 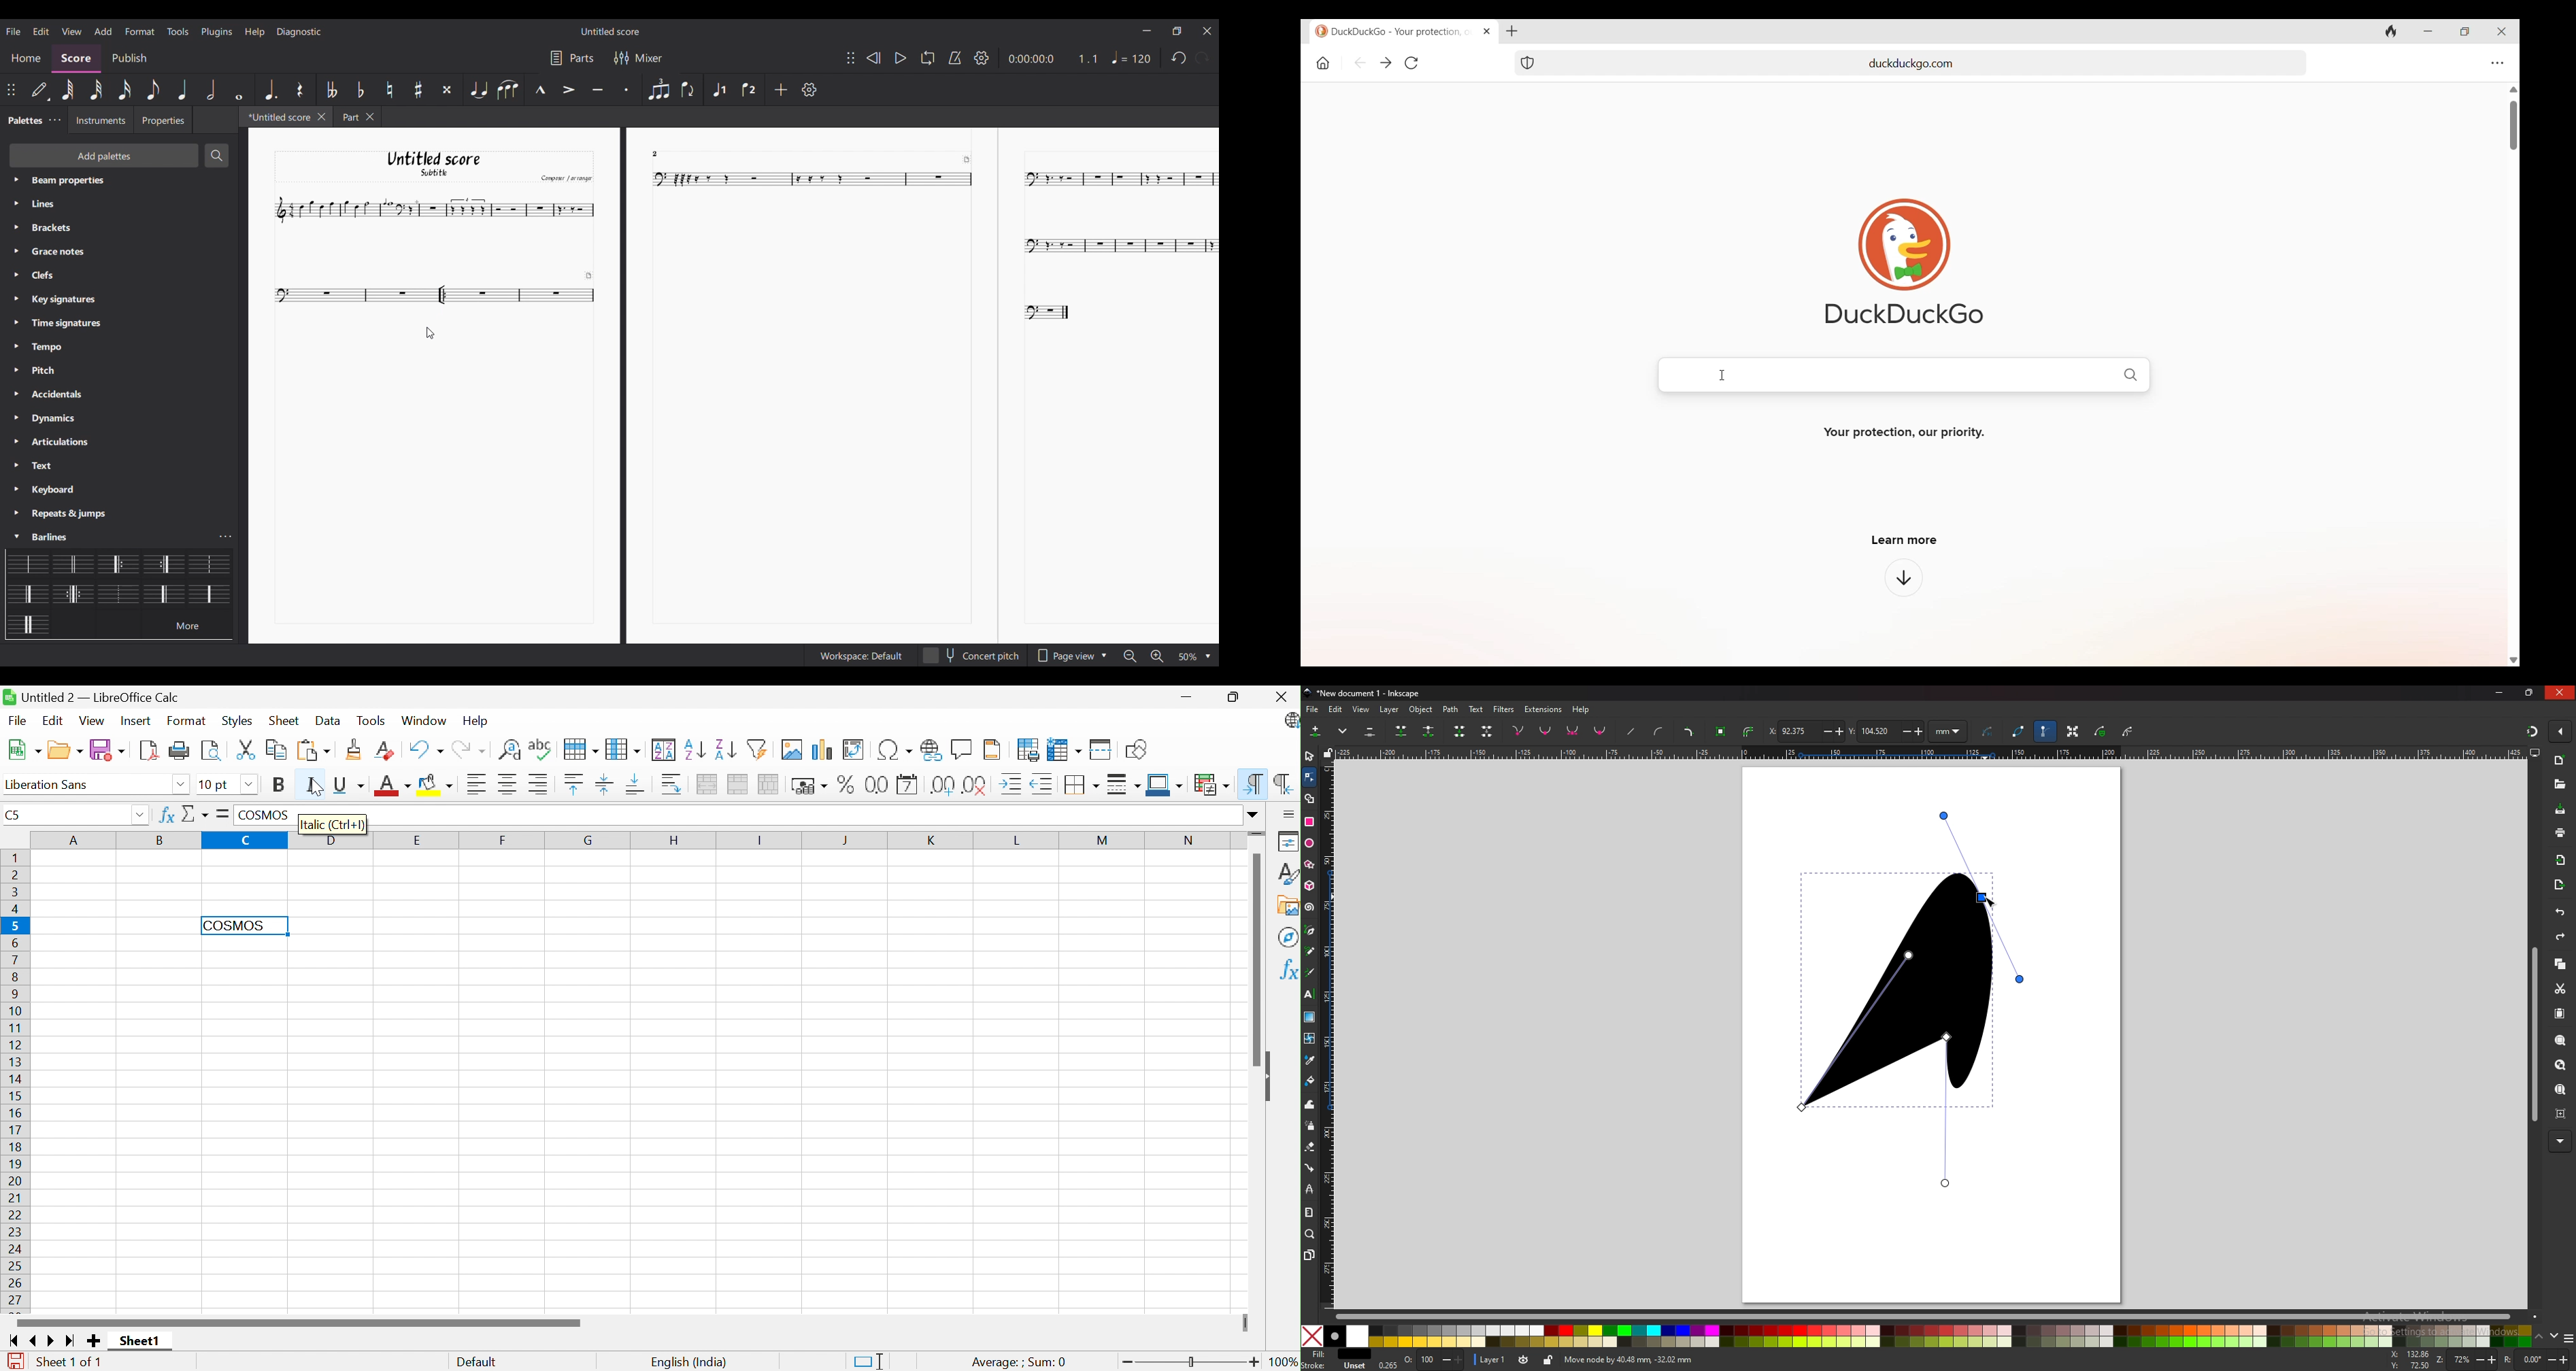 I want to click on Drop down, so click(x=251, y=785).